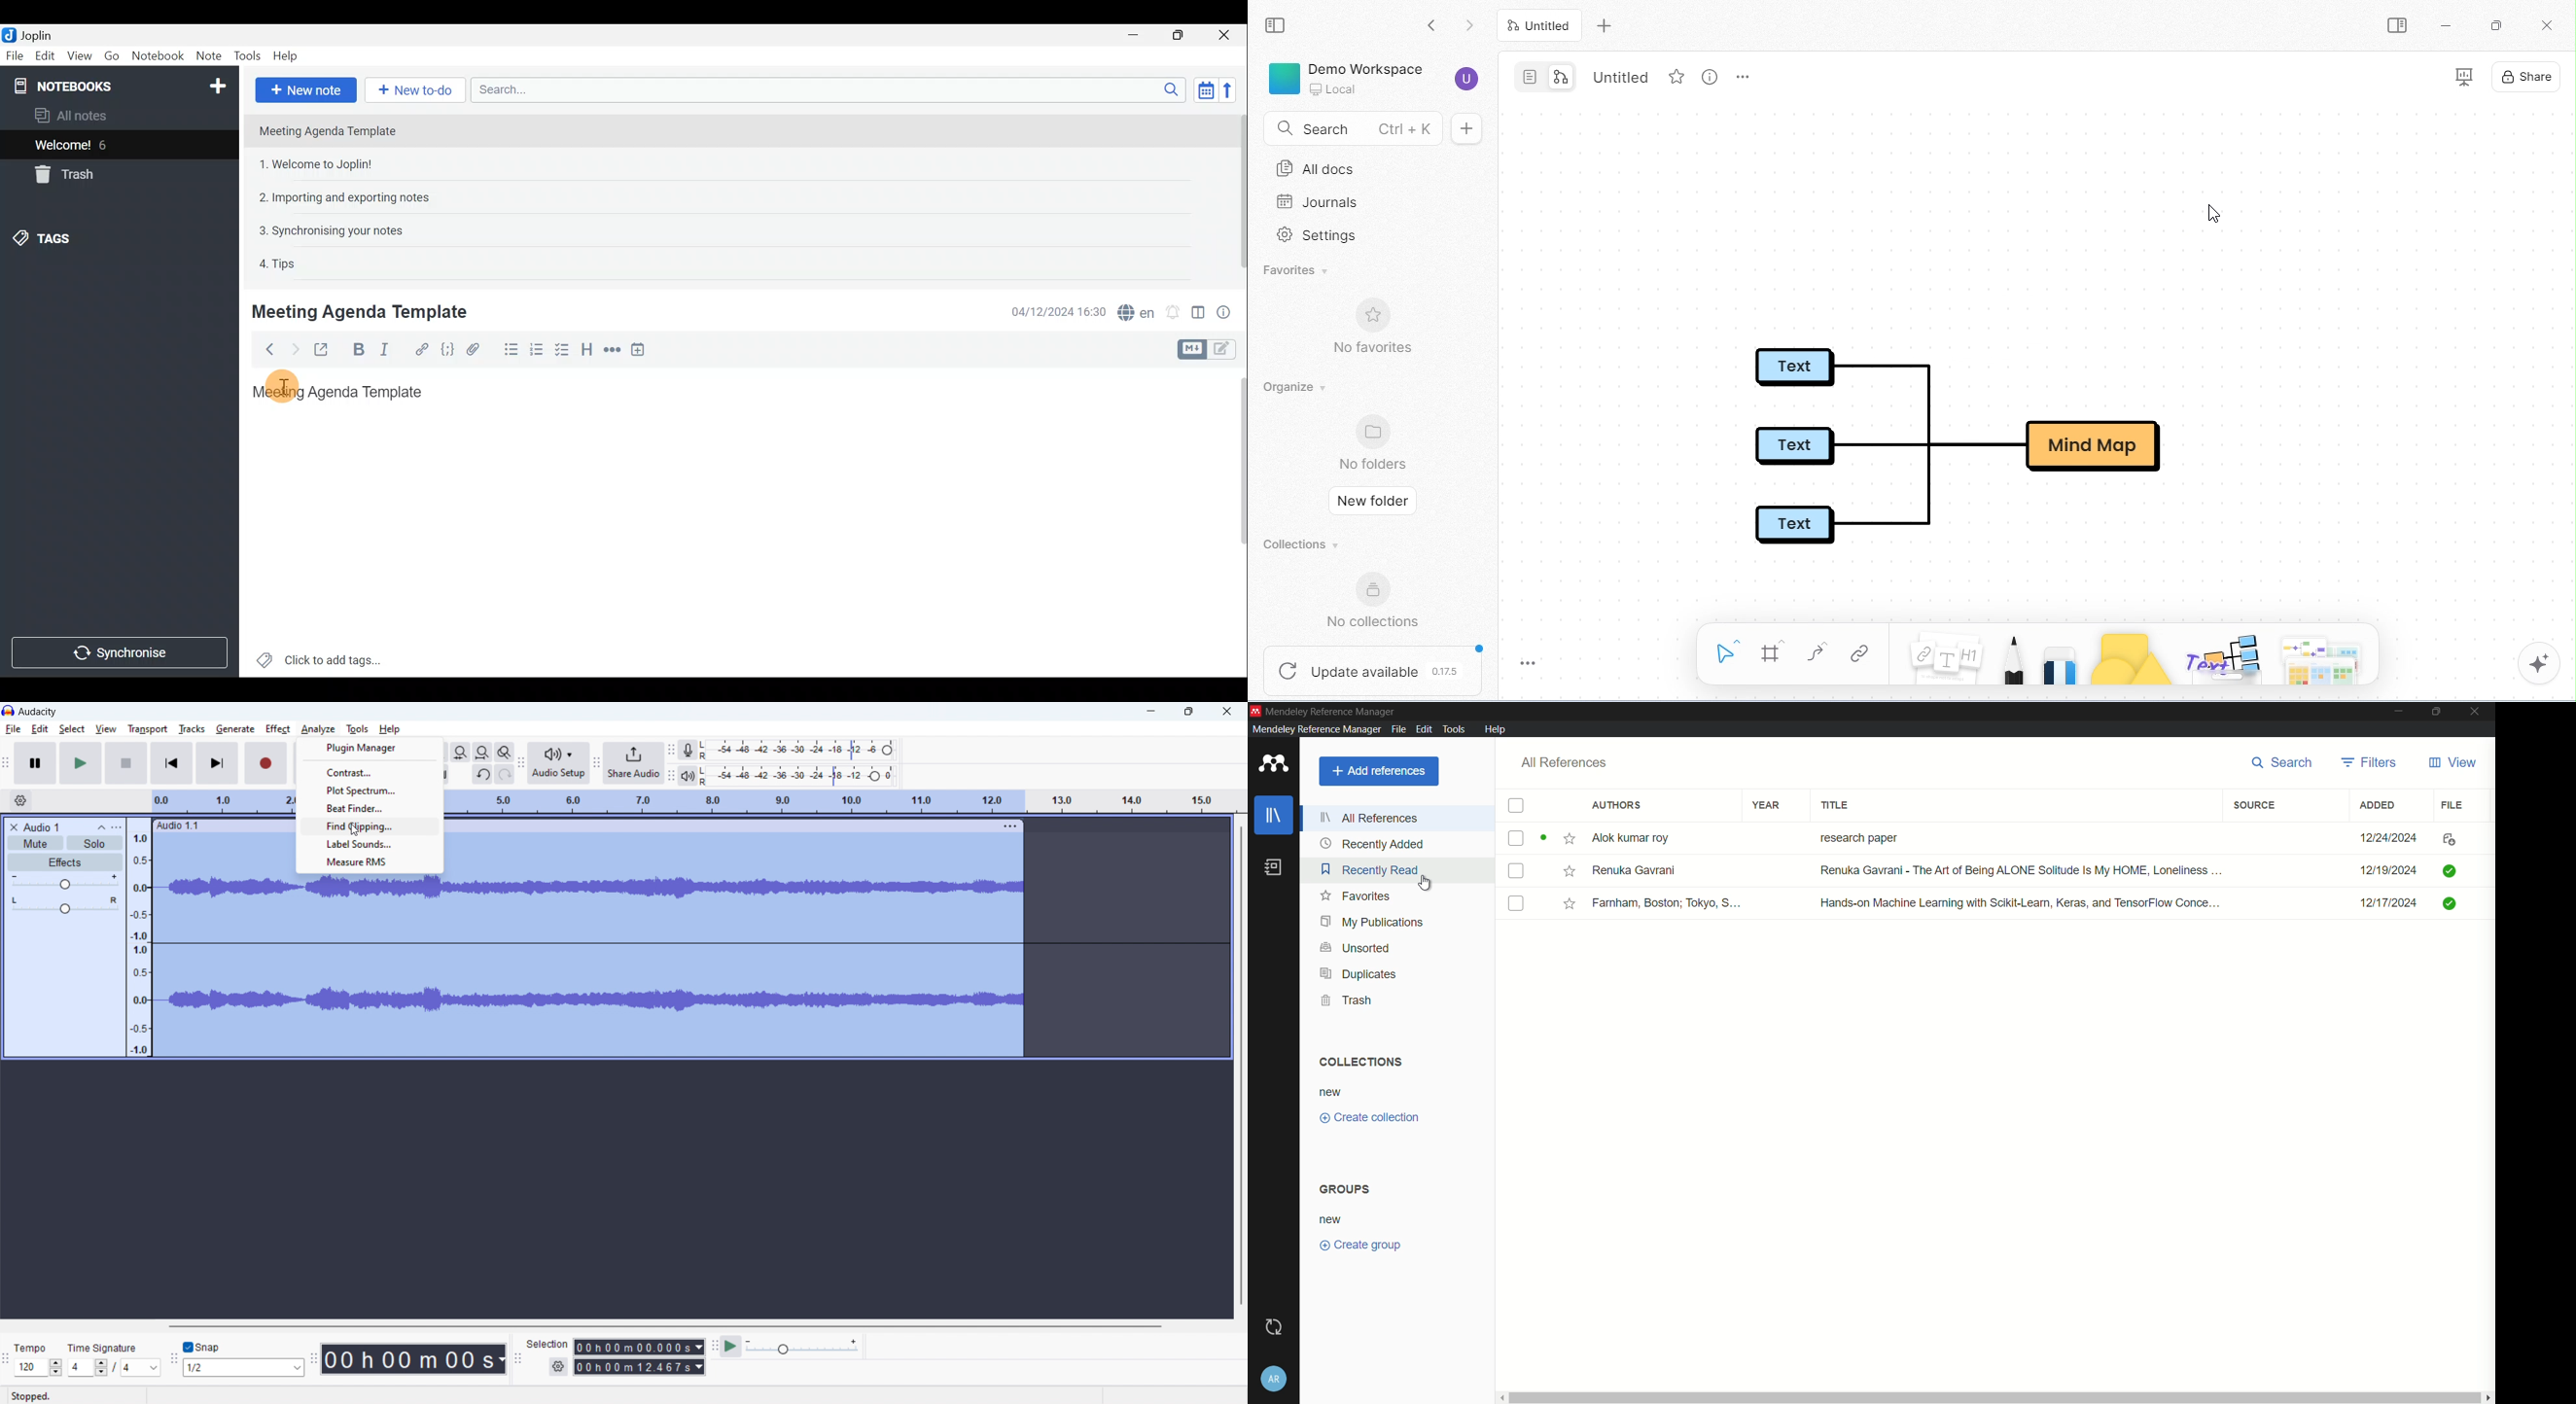 This screenshot has width=2576, height=1428. What do you see at coordinates (120, 654) in the screenshot?
I see `Synchronise` at bounding box center [120, 654].